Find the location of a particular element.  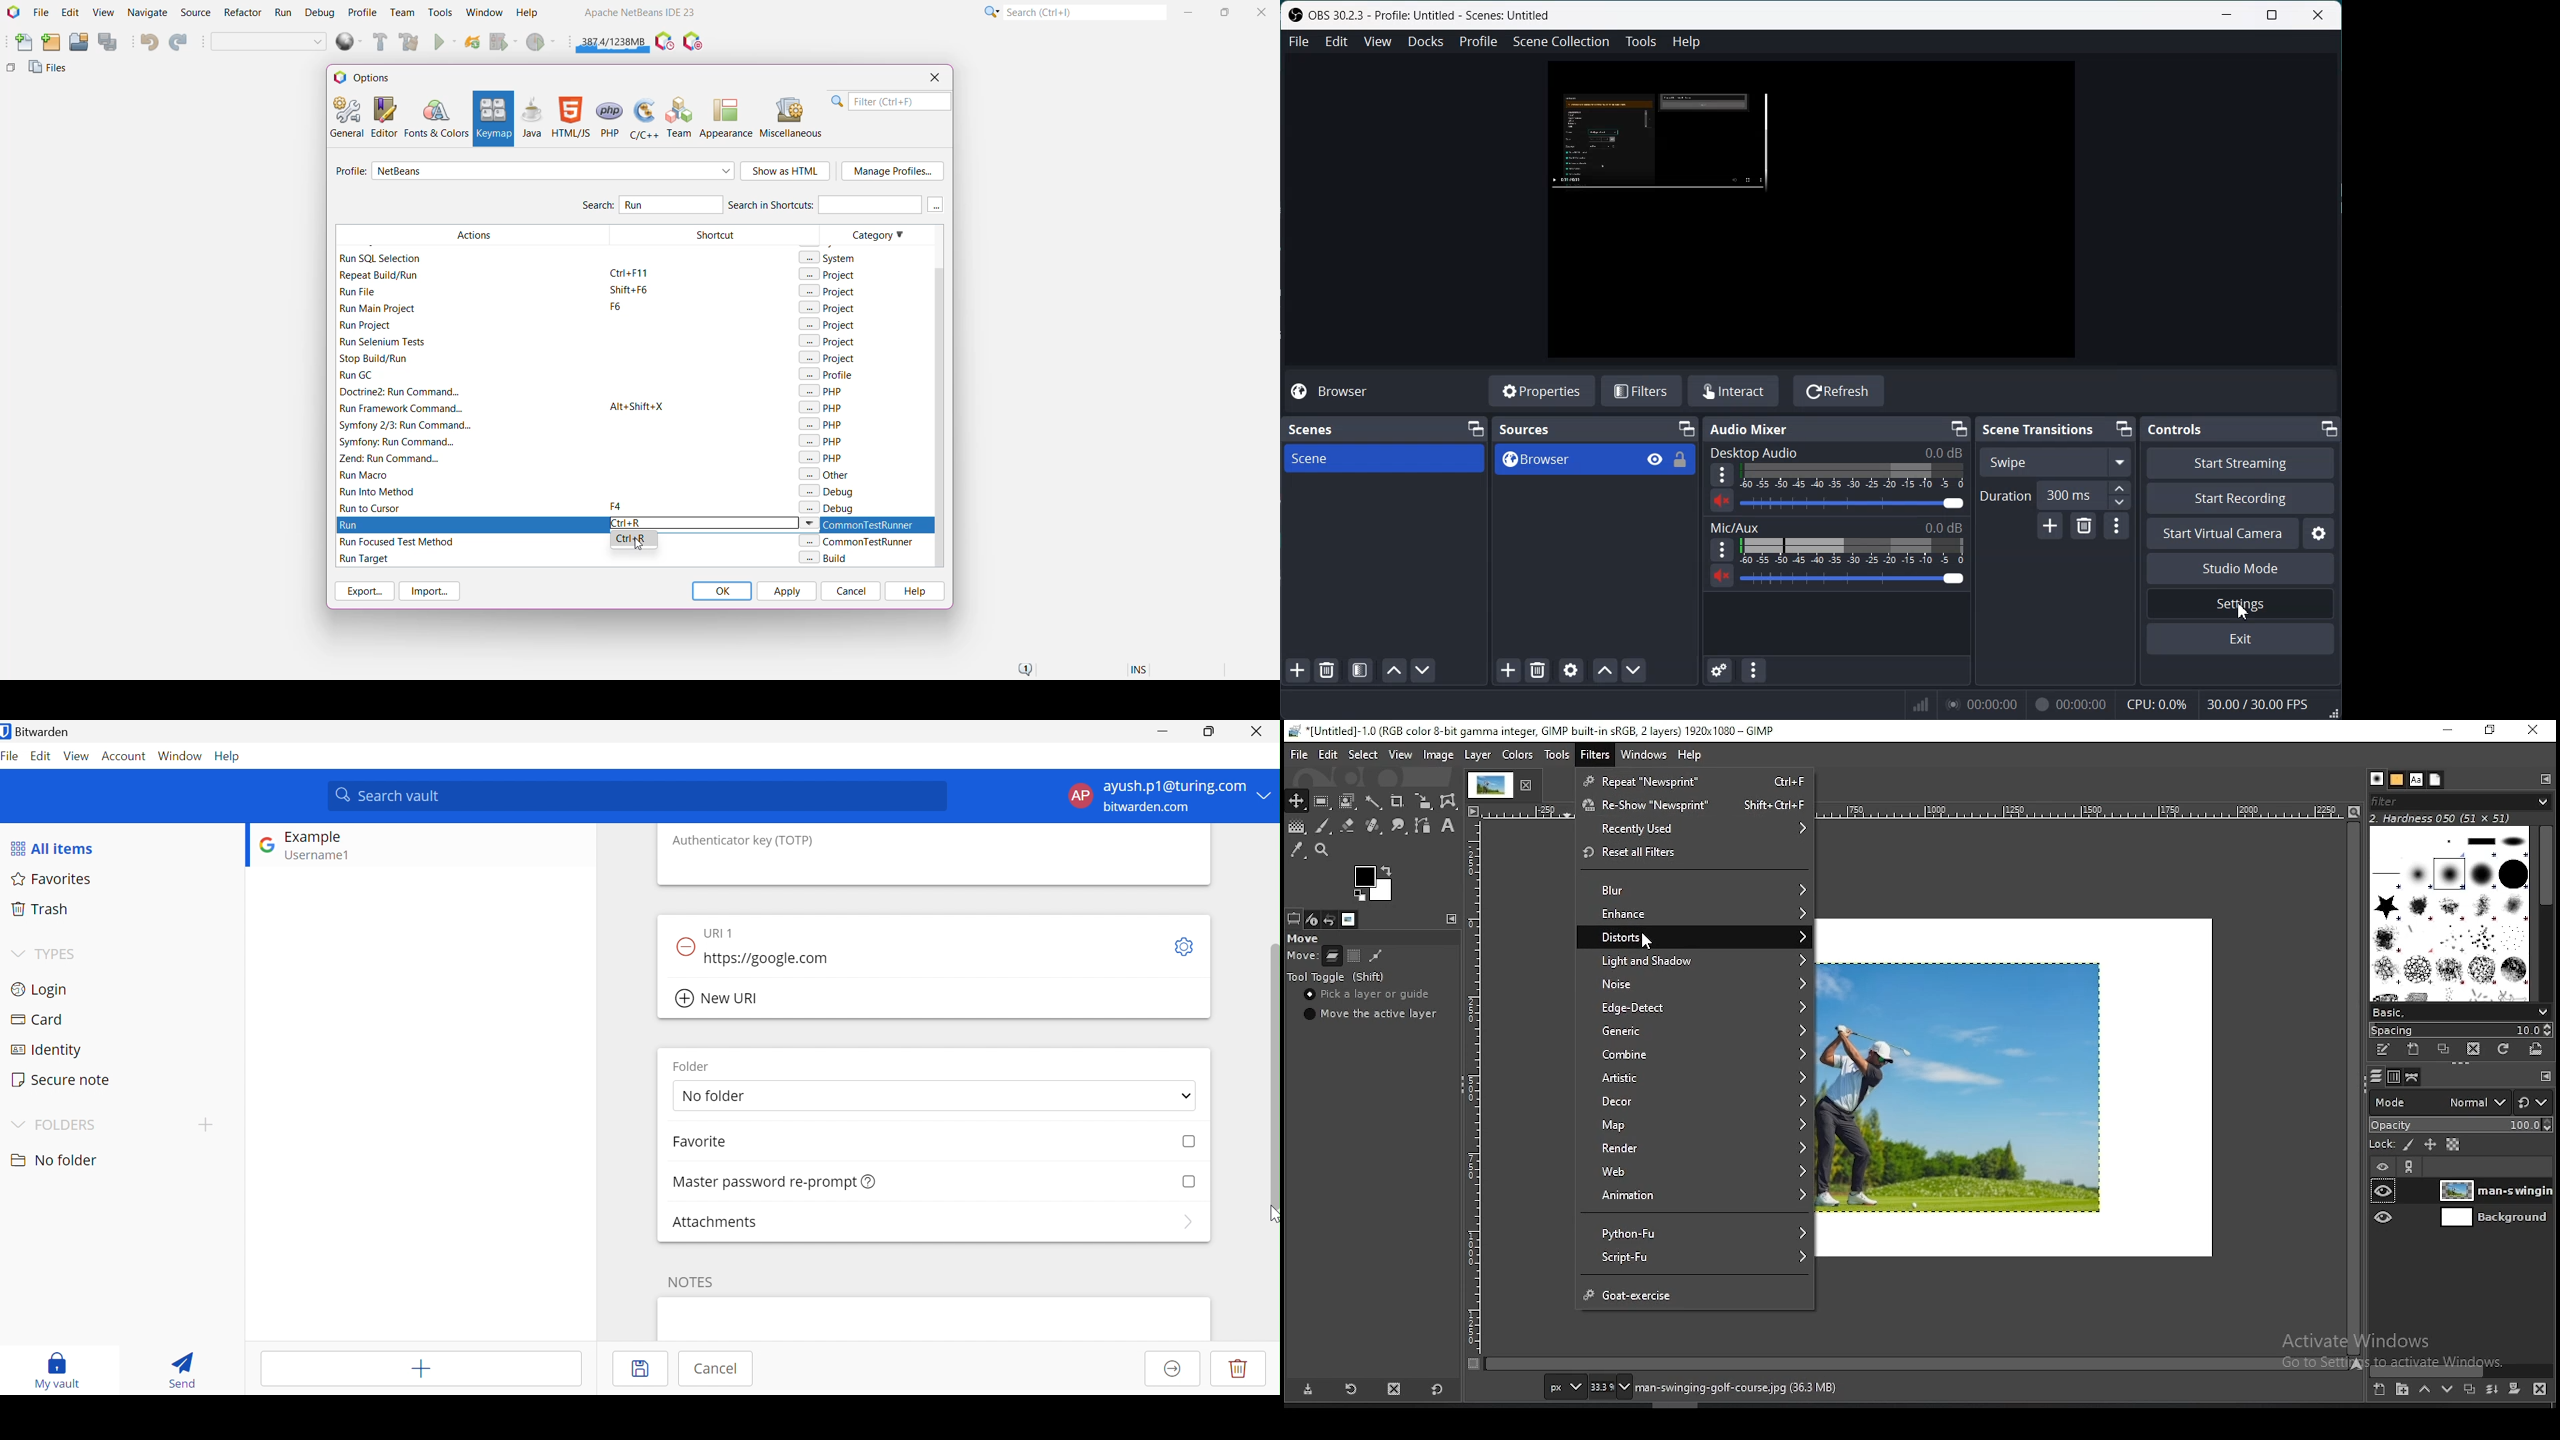

New URI is located at coordinates (720, 999).